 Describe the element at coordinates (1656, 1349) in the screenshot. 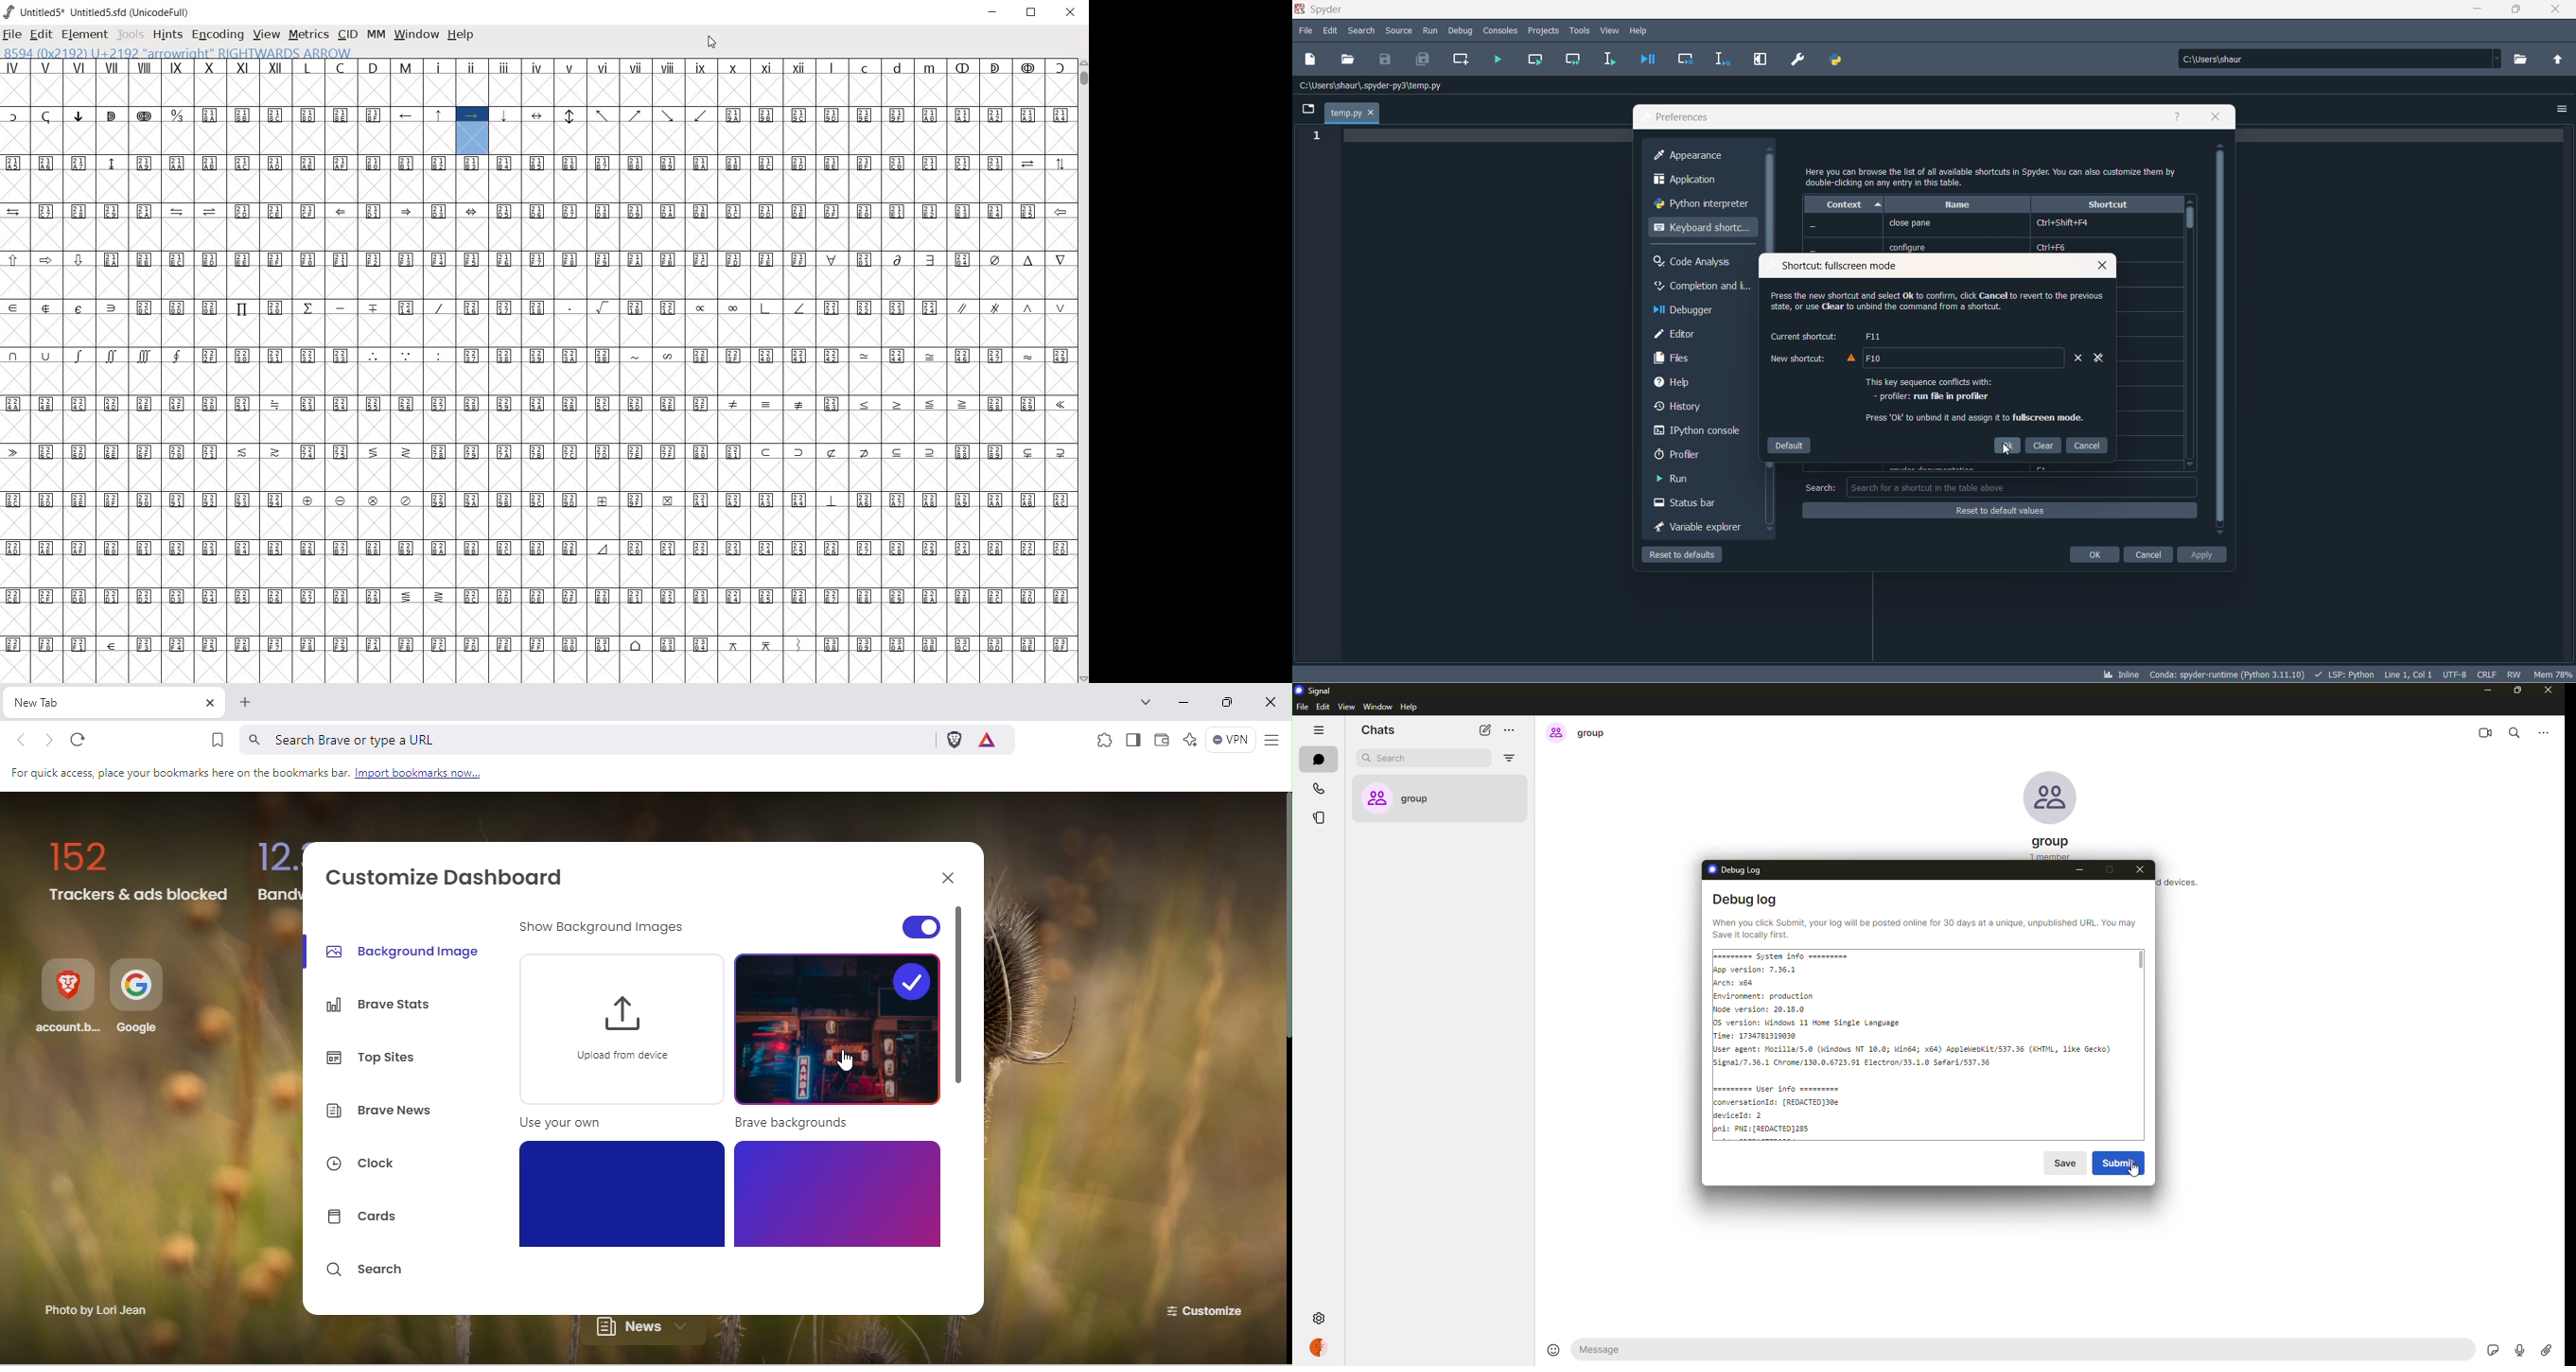

I see `message` at that location.